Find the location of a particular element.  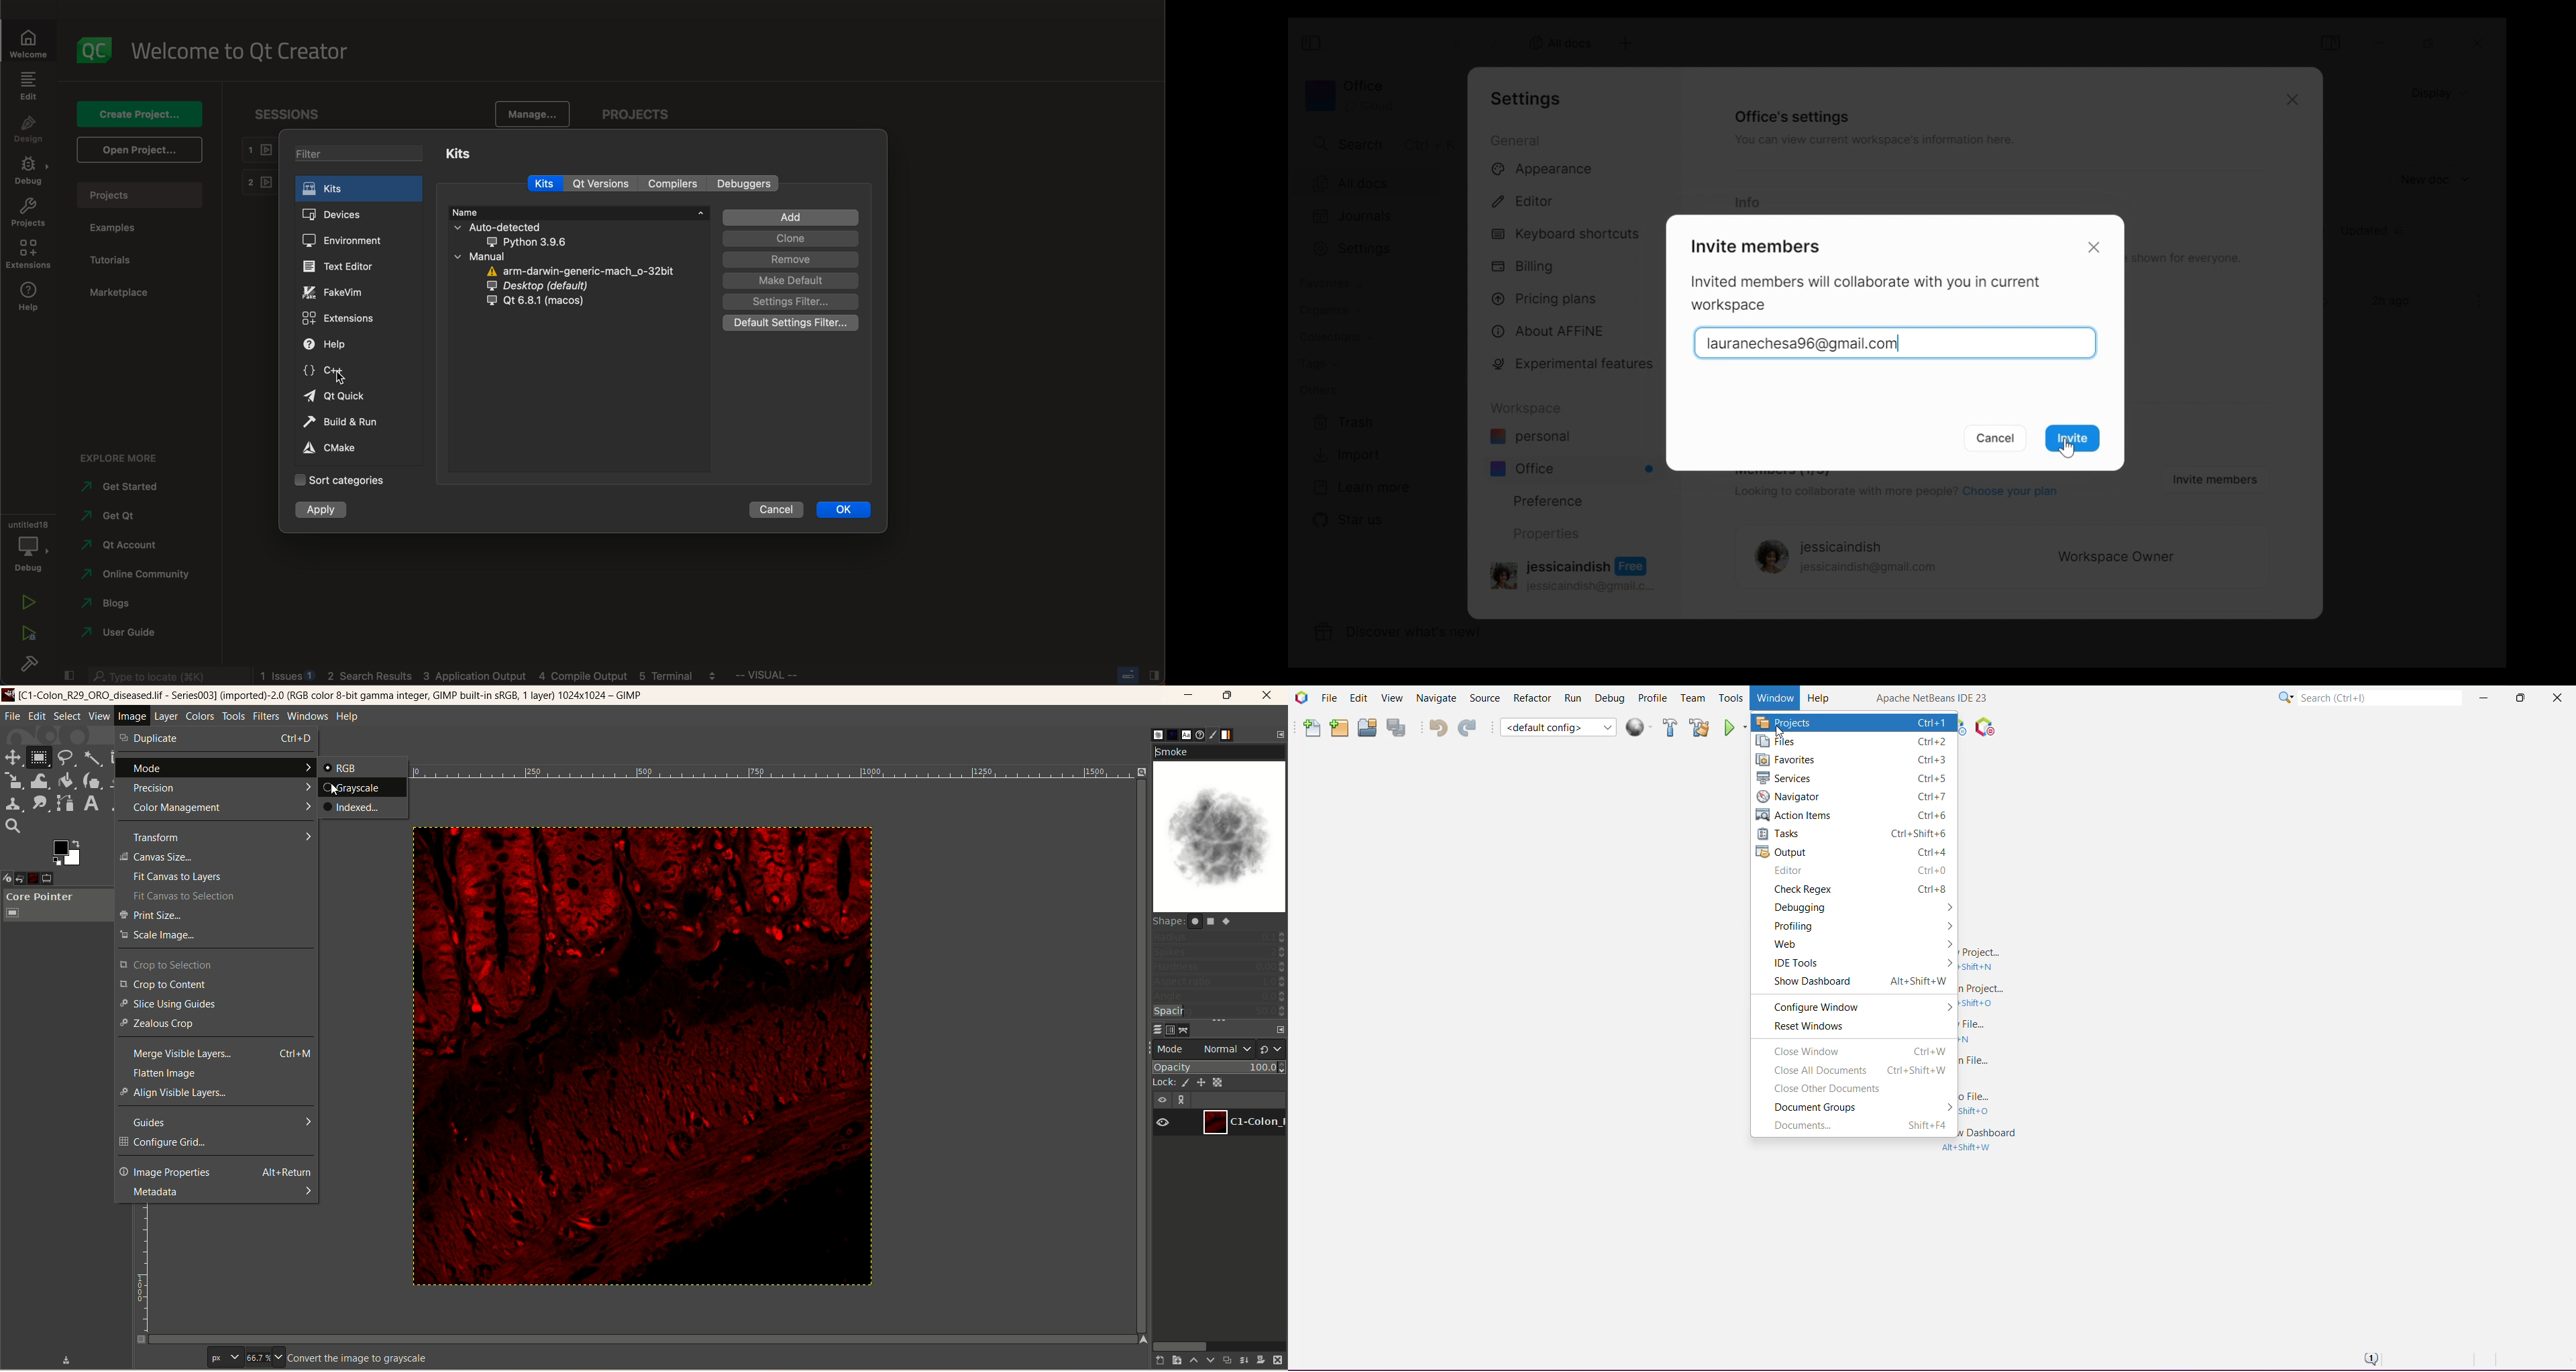

lock is located at coordinates (1165, 1084).